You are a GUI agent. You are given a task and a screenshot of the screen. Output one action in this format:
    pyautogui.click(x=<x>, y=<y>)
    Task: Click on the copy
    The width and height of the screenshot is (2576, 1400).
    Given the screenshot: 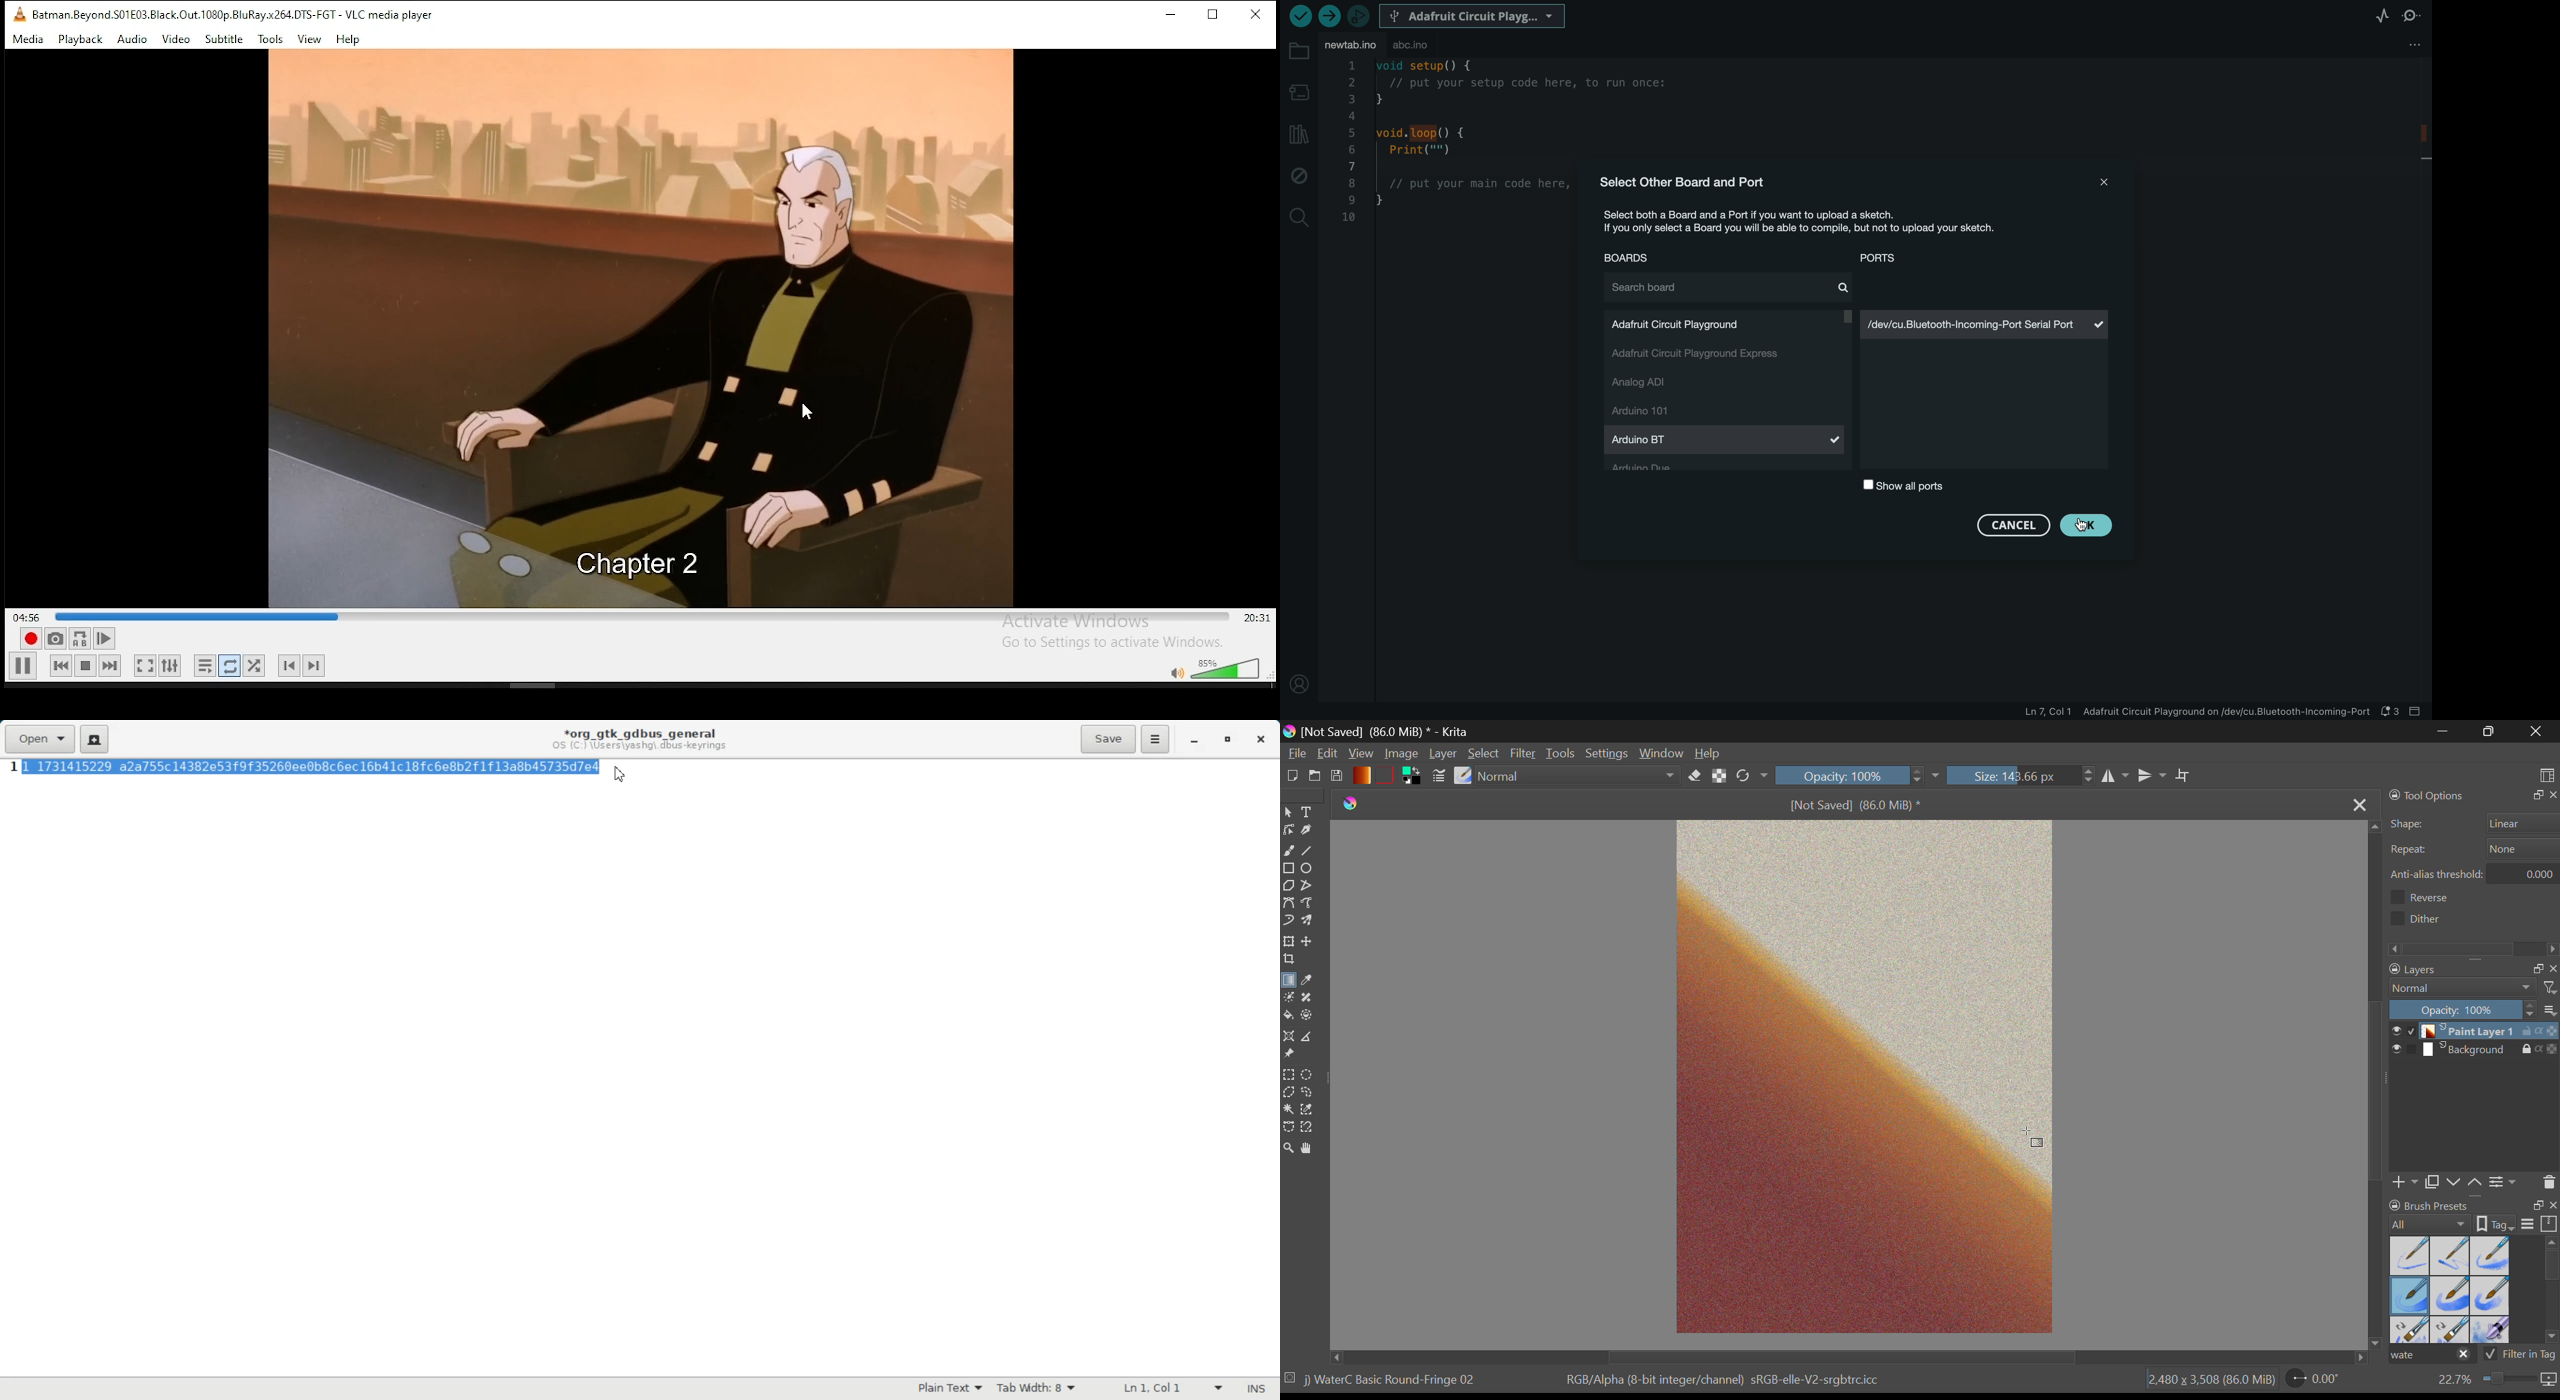 What is the action you would take?
    pyautogui.click(x=2431, y=1183)
    